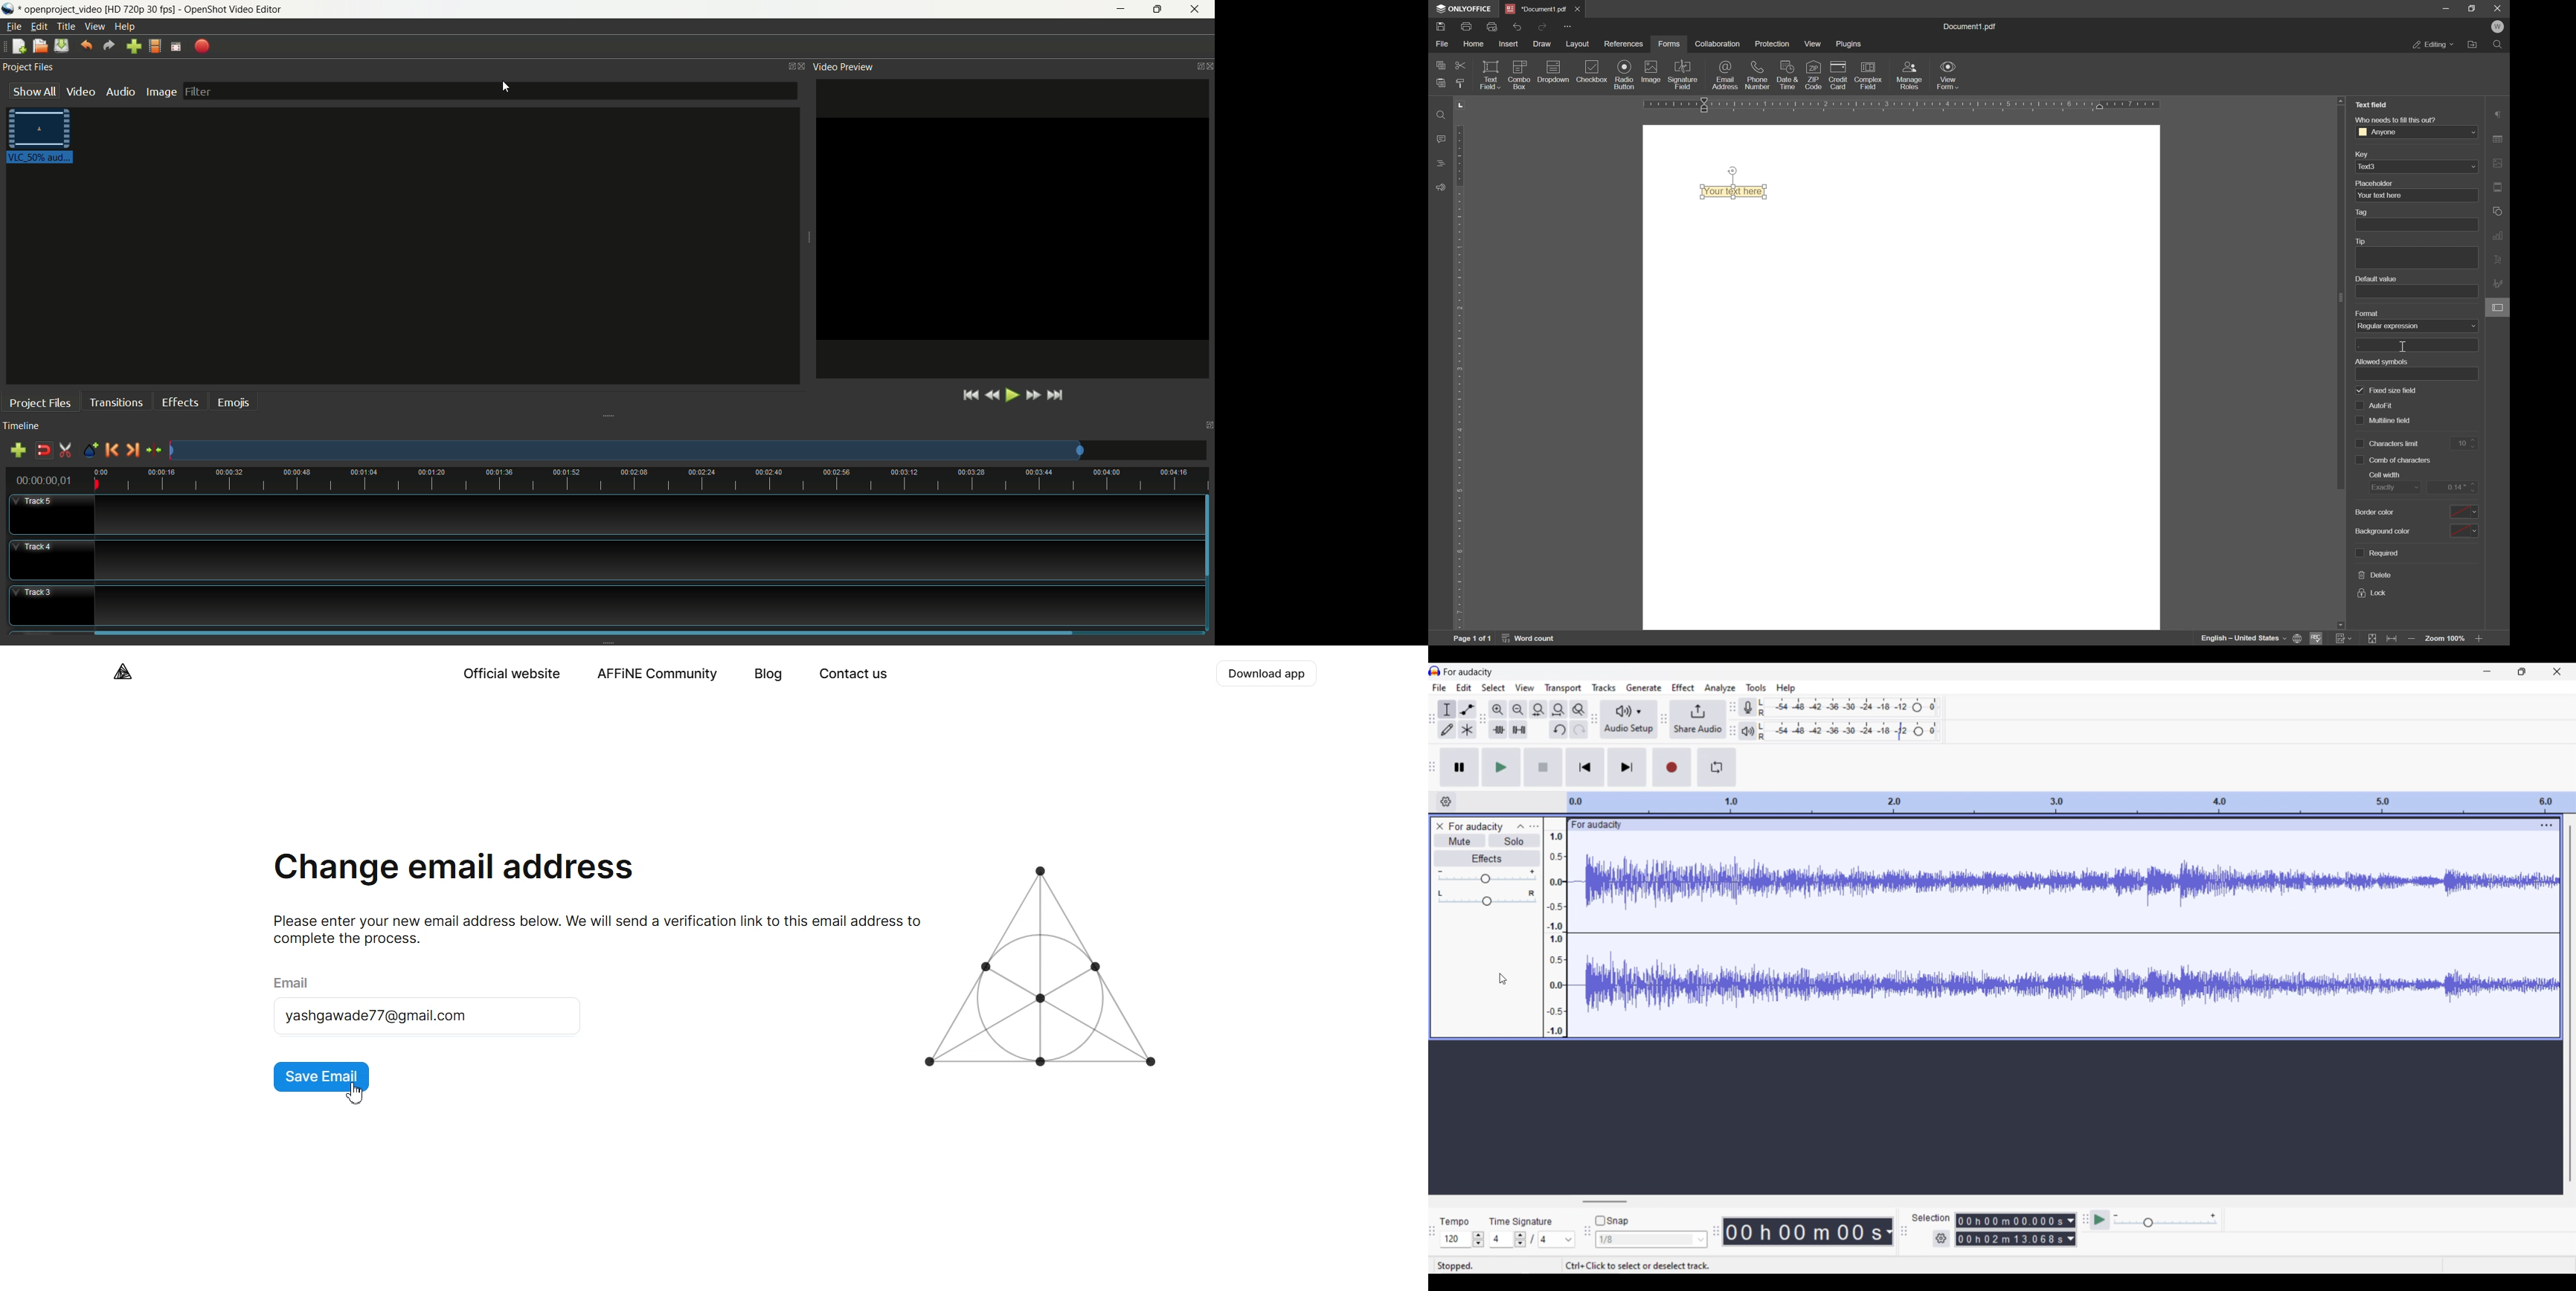 The width and height of the screenshot is (2576, 1316). Describe the element at coordinates (1438, 164) in the screenshot. I see `headings` at that location.